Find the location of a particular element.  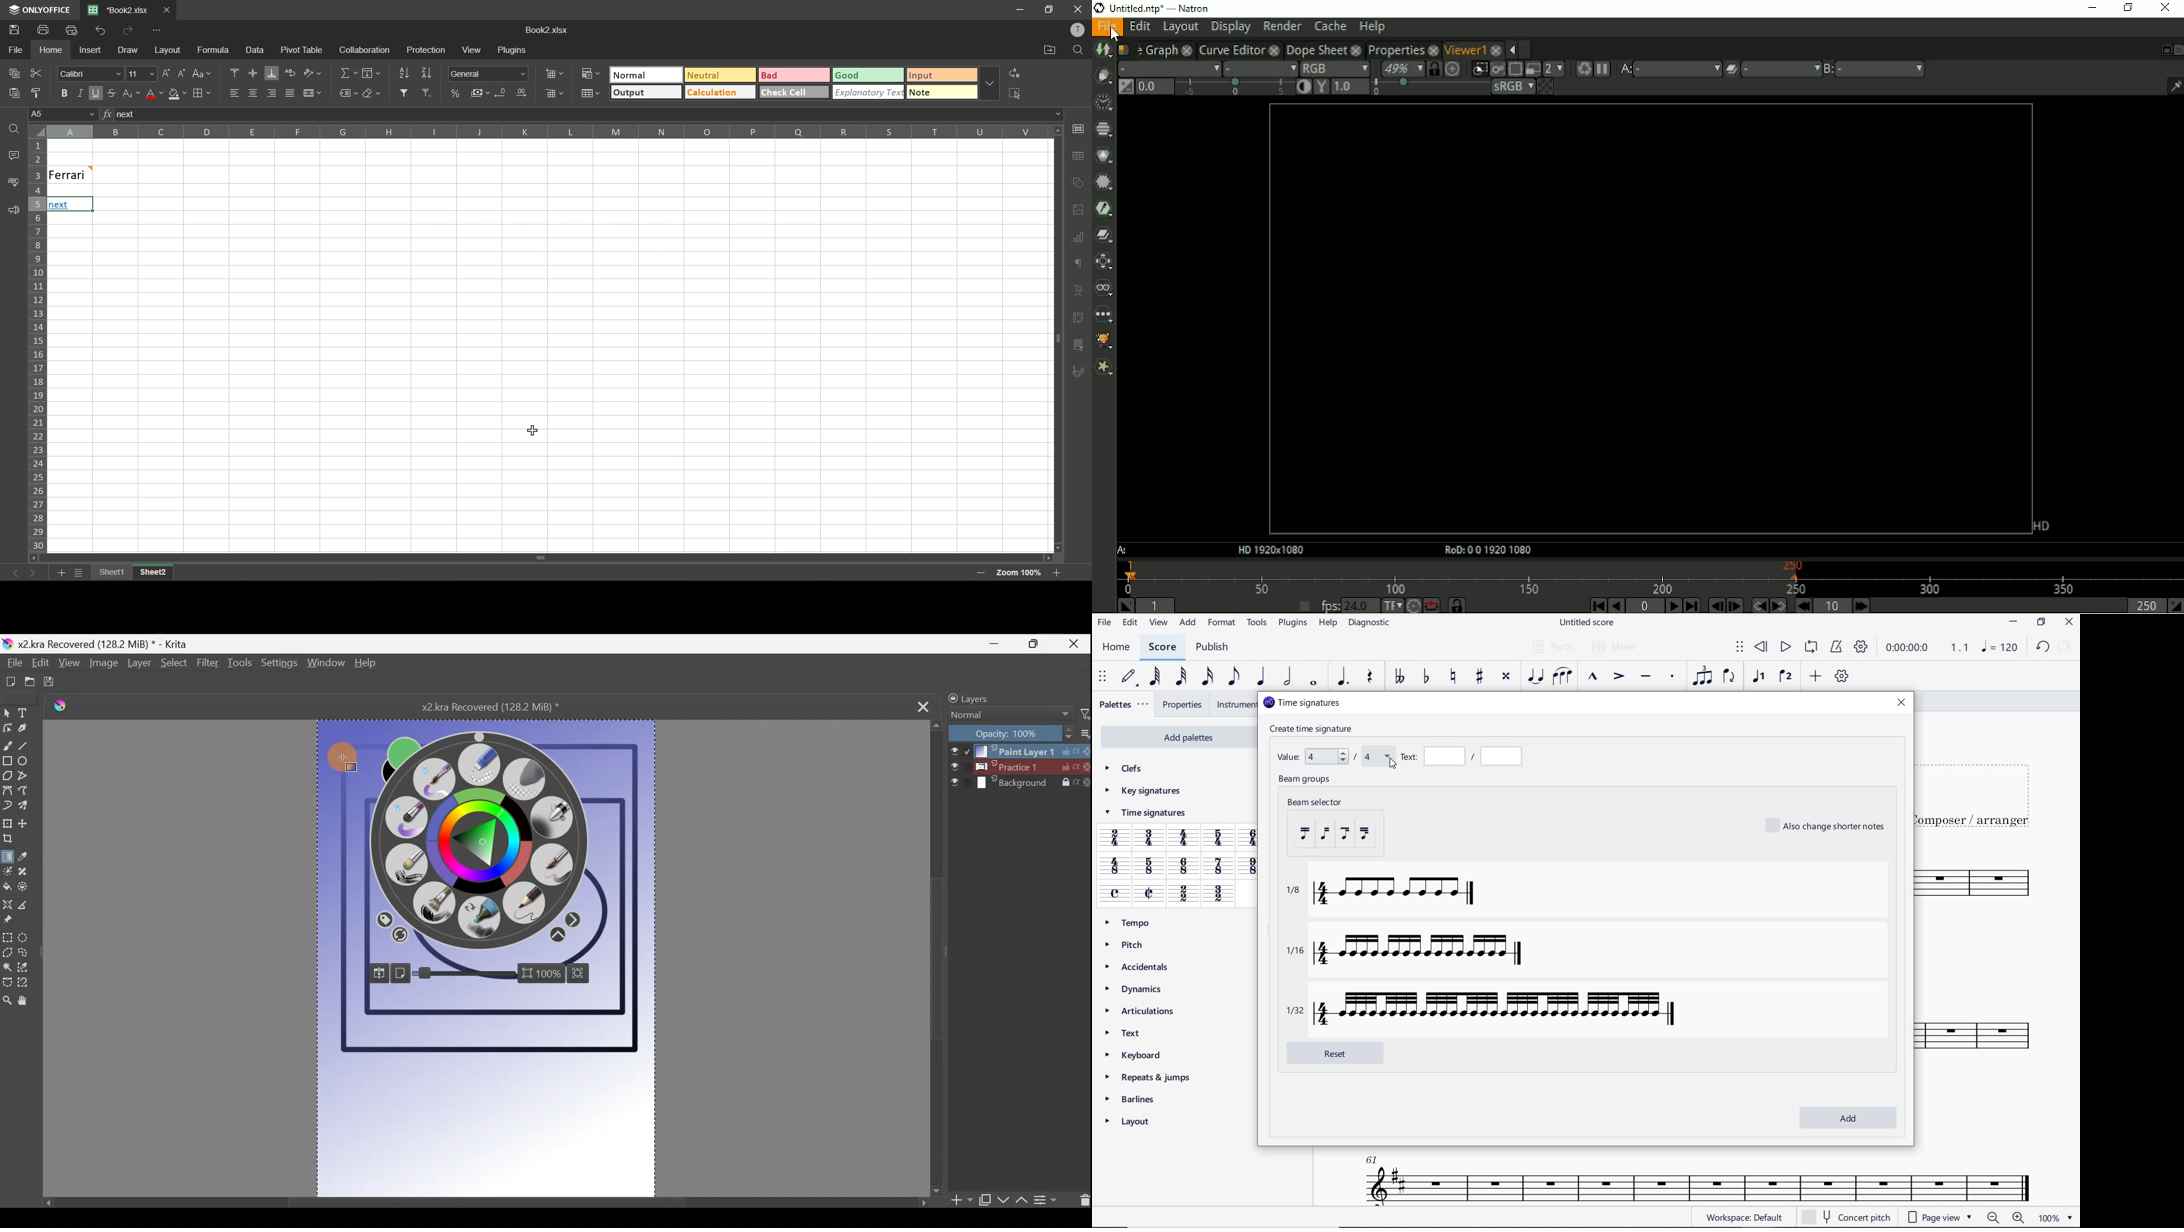

image is located at coordinates (501, 732).